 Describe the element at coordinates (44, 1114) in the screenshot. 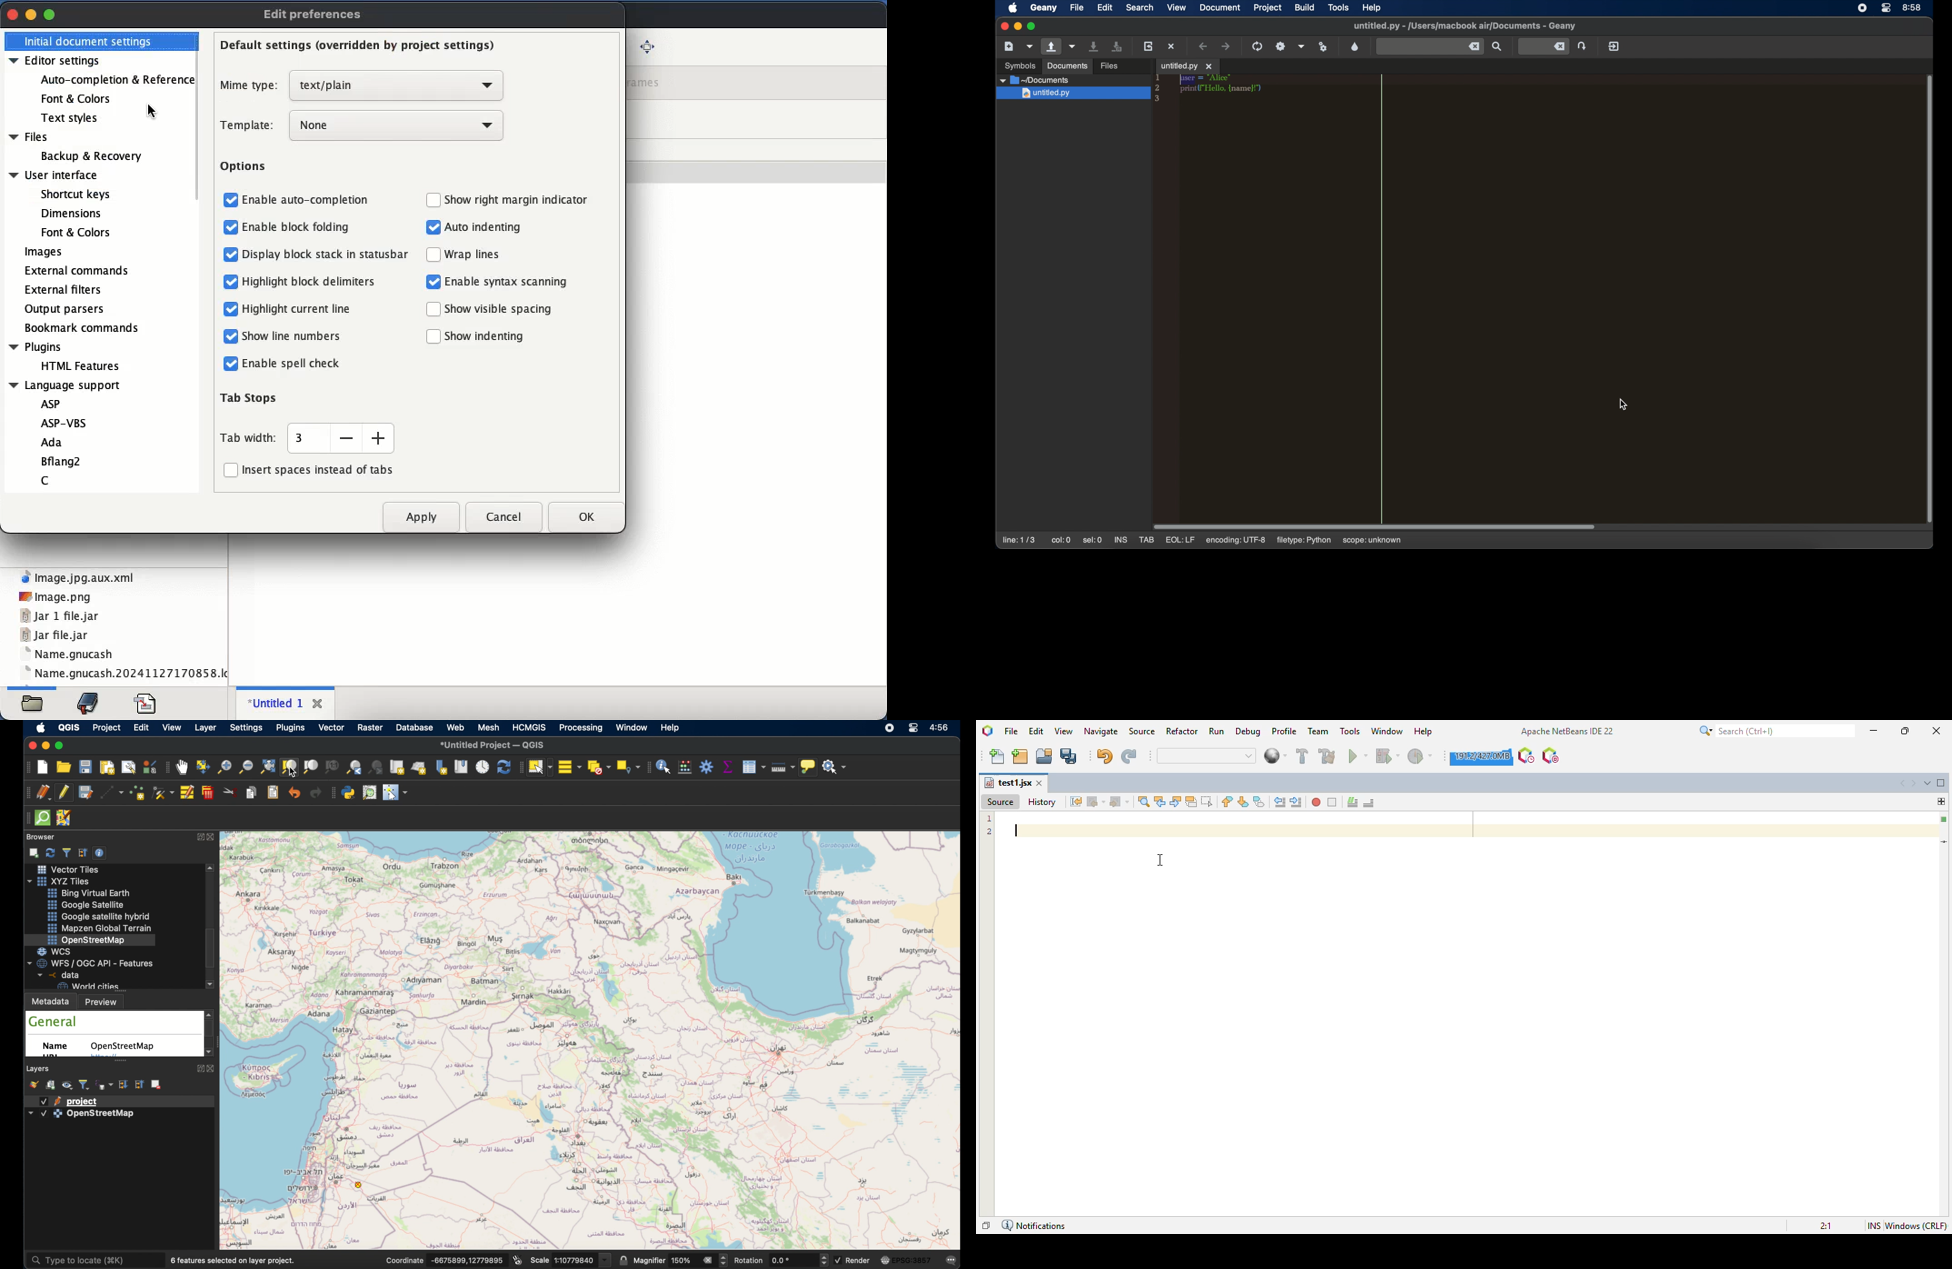

I see `checkbox` at that location.